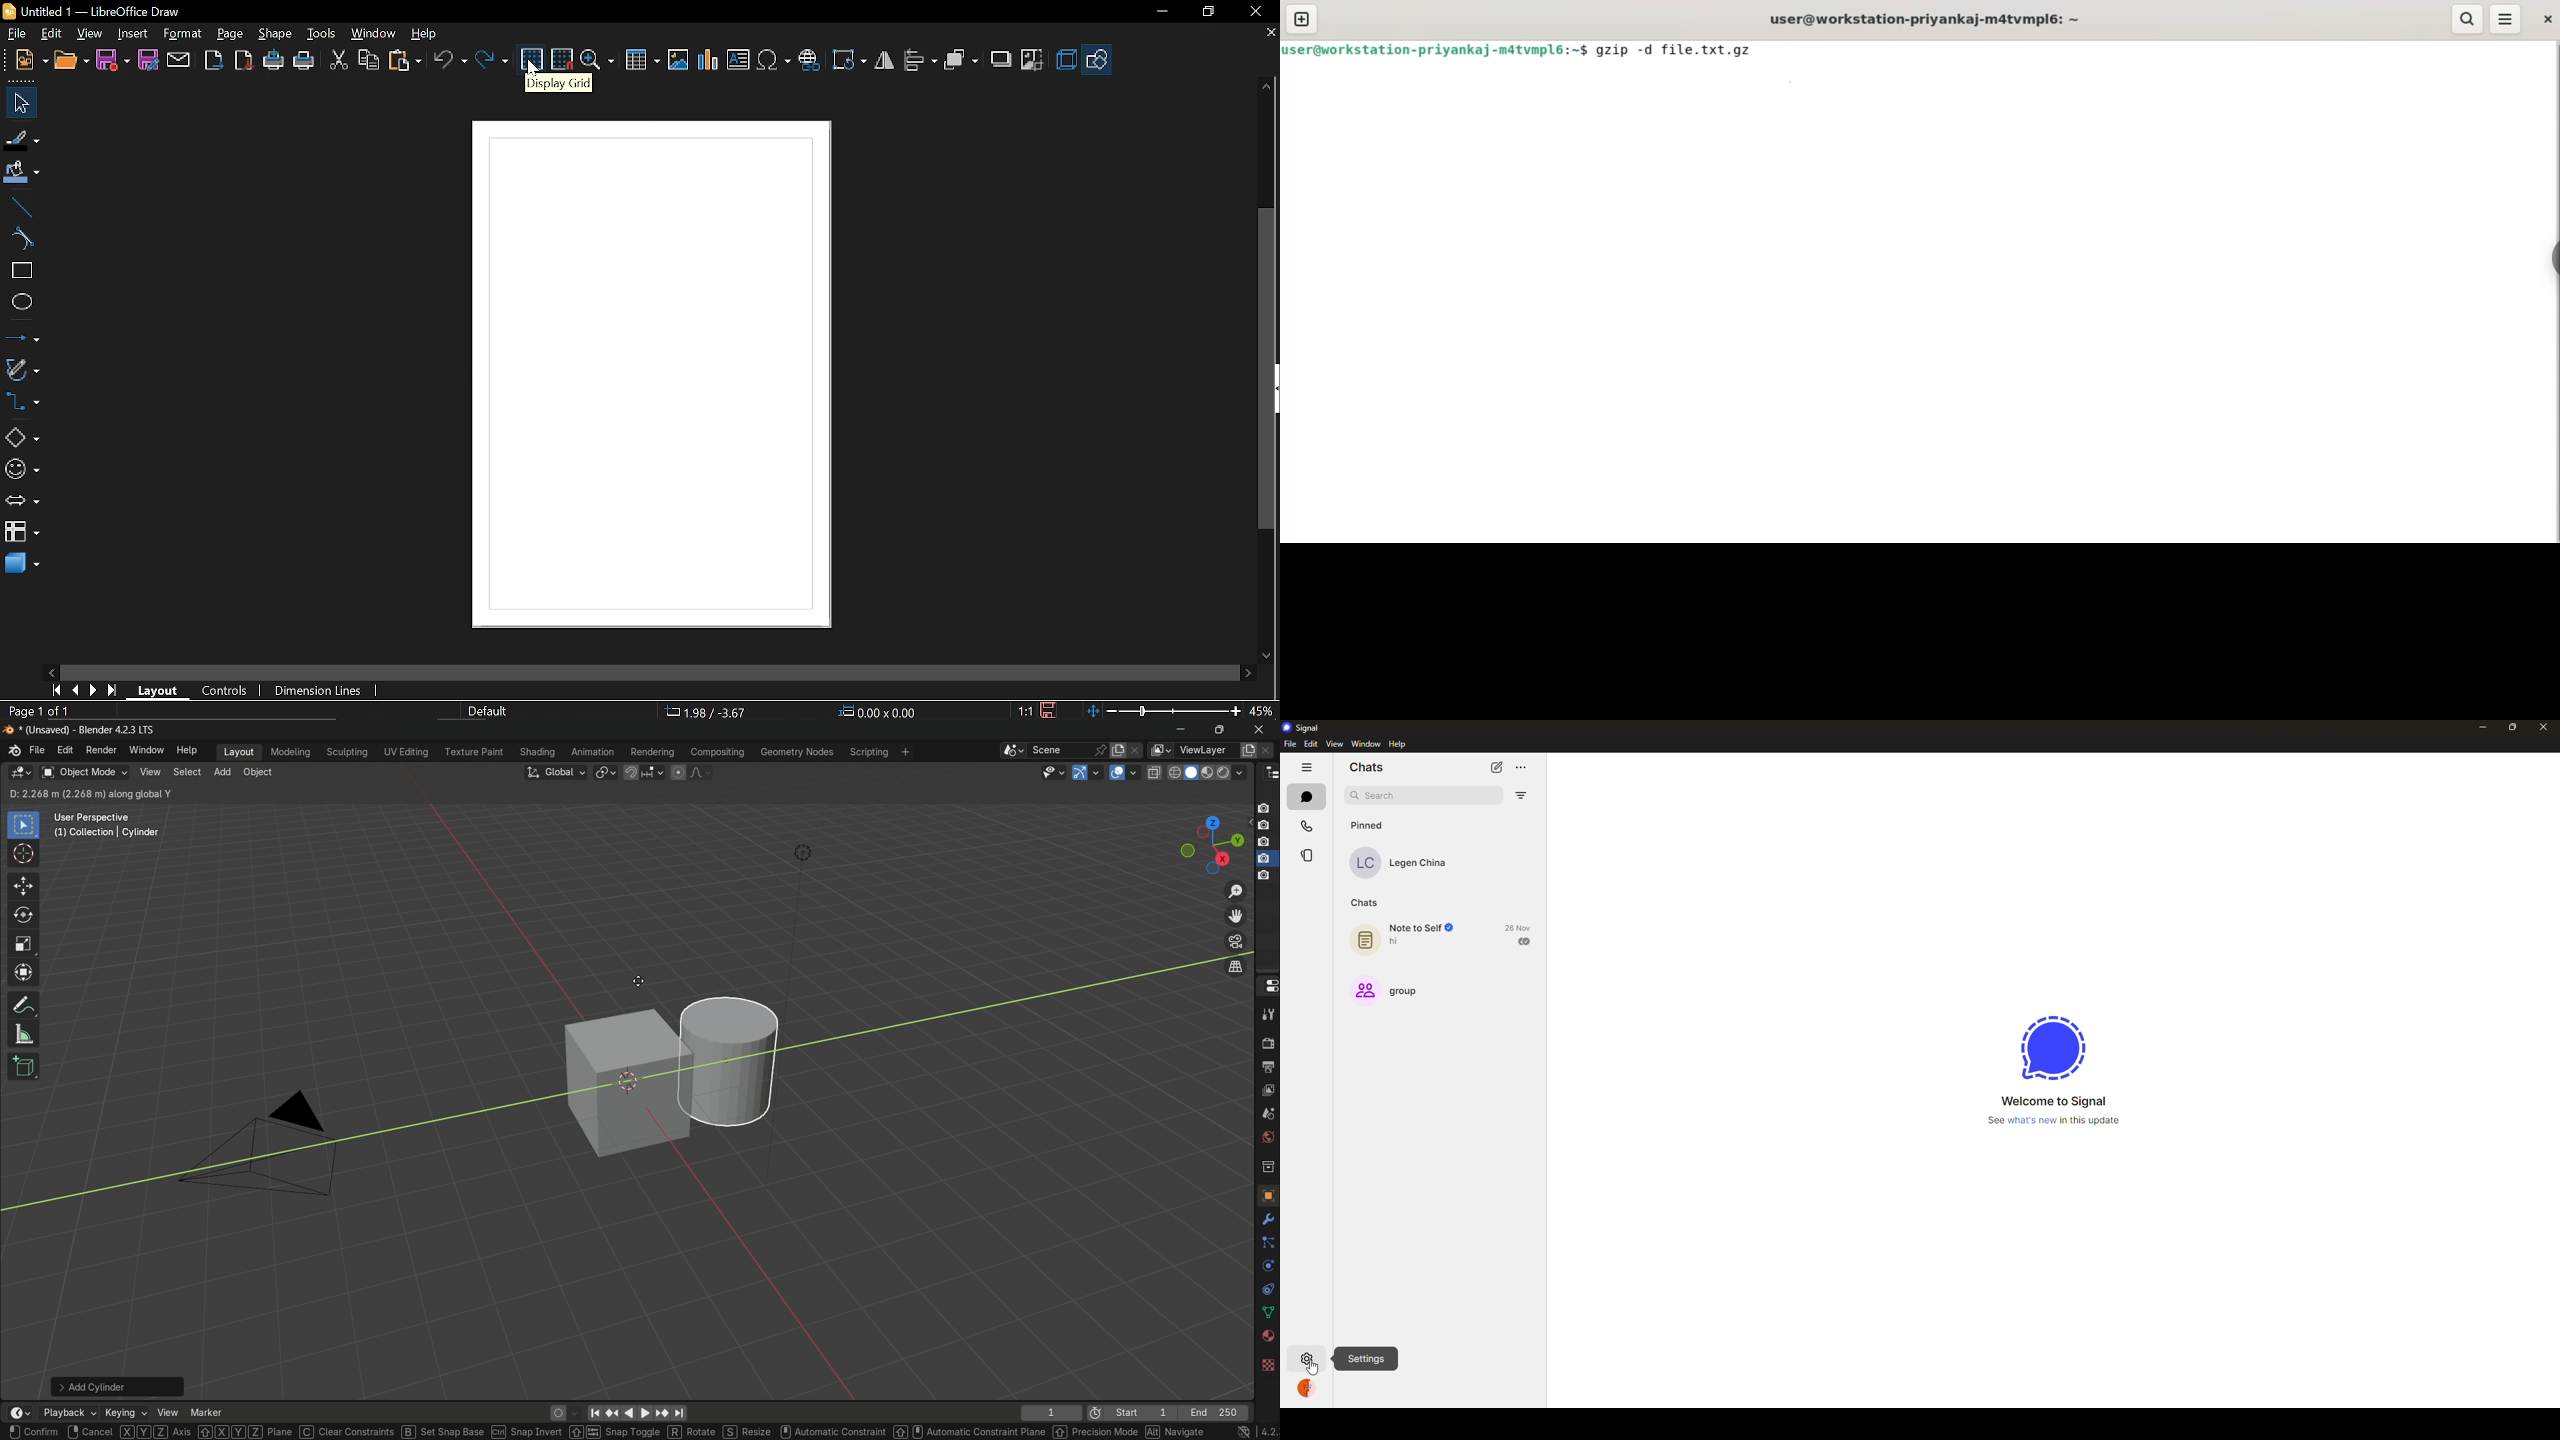 This screenshot has width=2576, height=1456. What do you see at coordinates (304, 63) in the screenshot?
I see `Print` at bounding box center [304, 63].